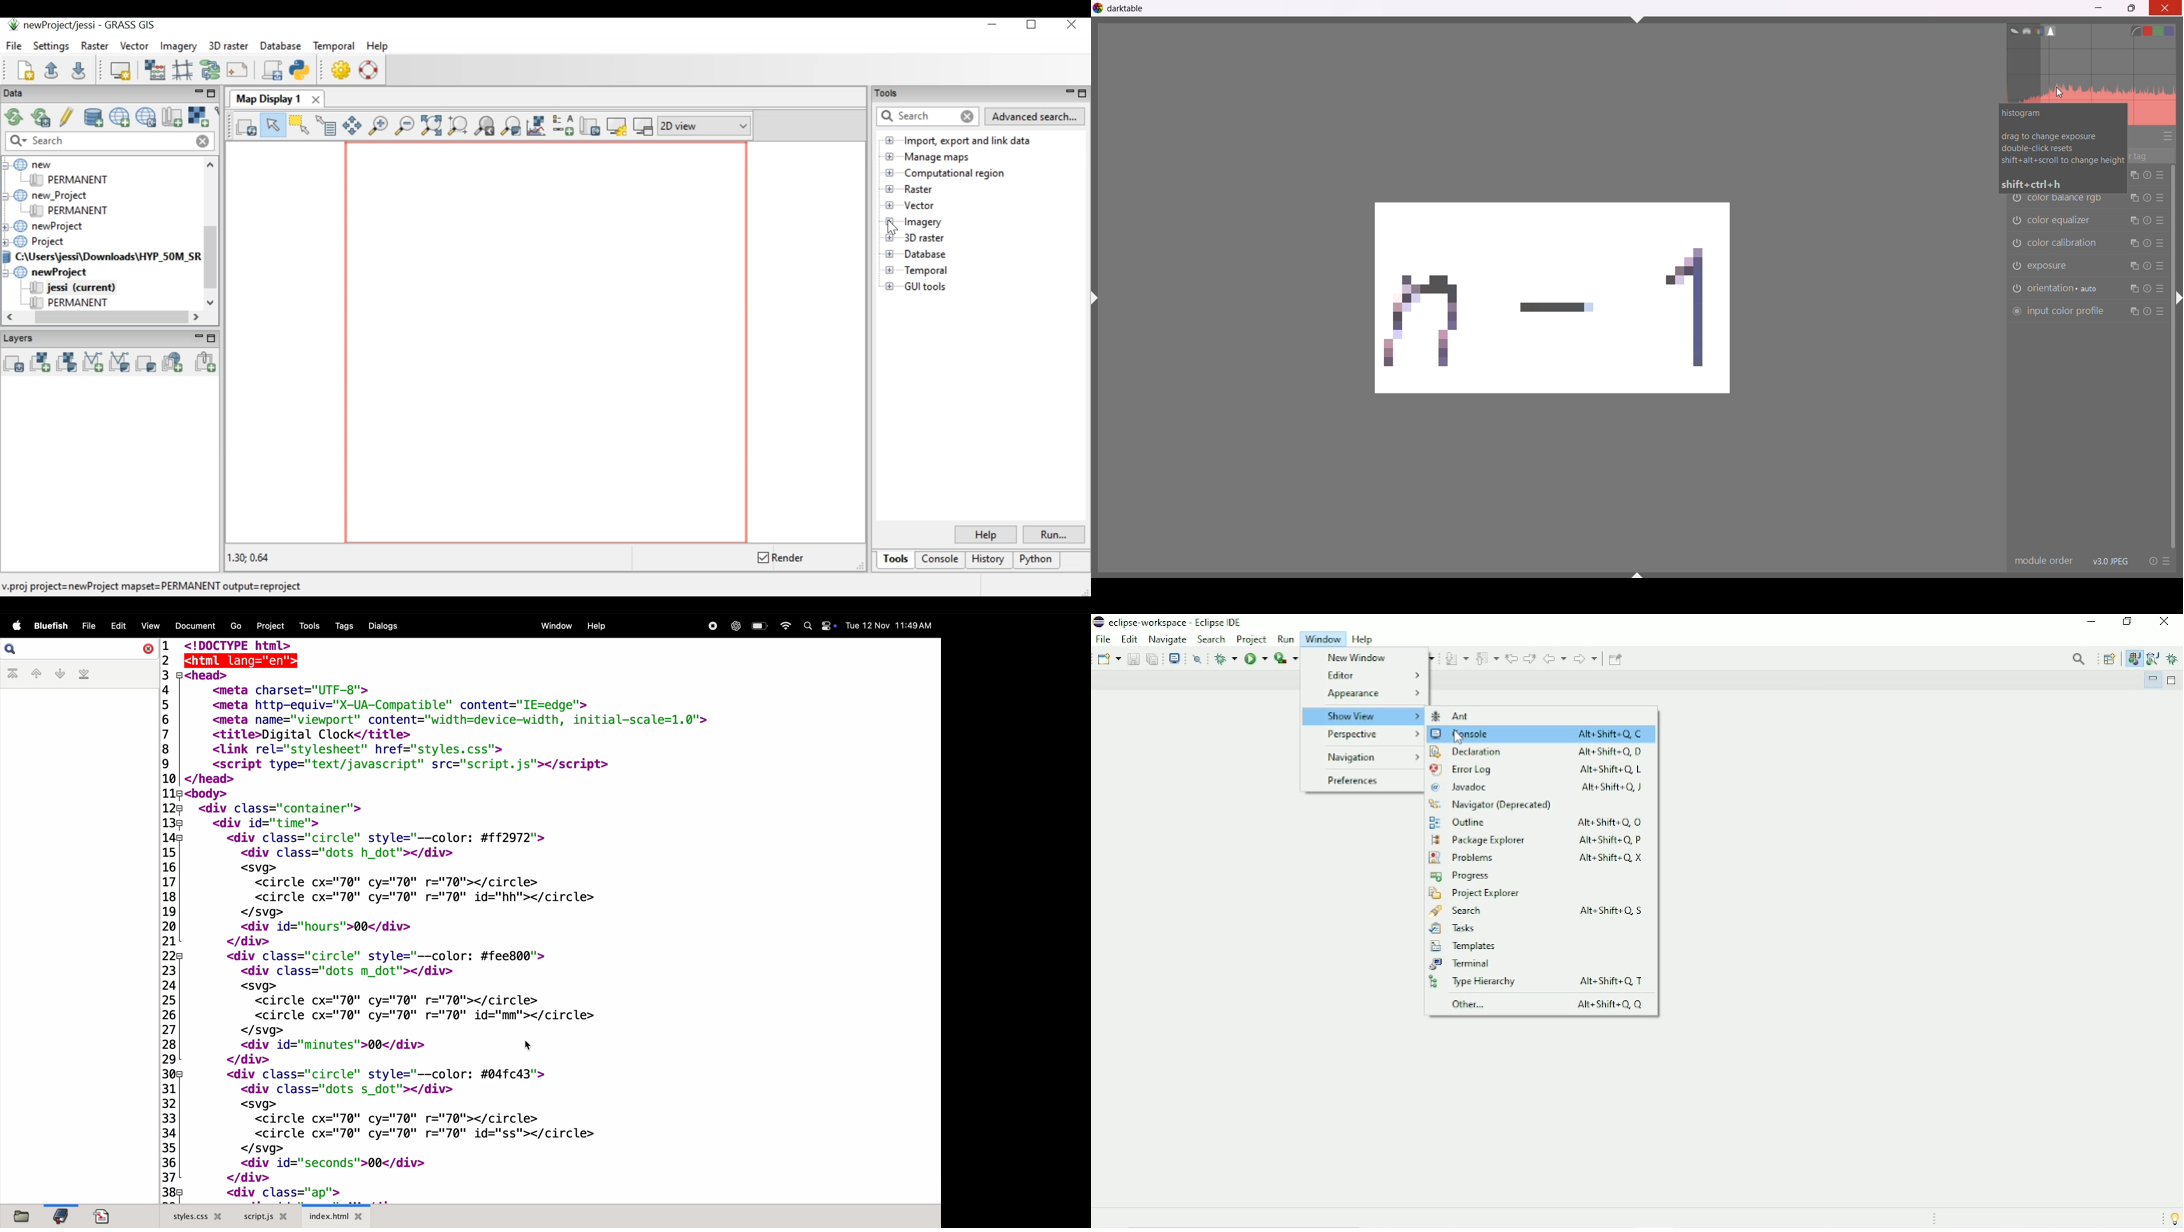 This screenshot has width=2184, height=1232. What do you see at coordinates (2068, 200) in the screenshot?
I see `color balance rgb` at bounding box center [2068, 200].